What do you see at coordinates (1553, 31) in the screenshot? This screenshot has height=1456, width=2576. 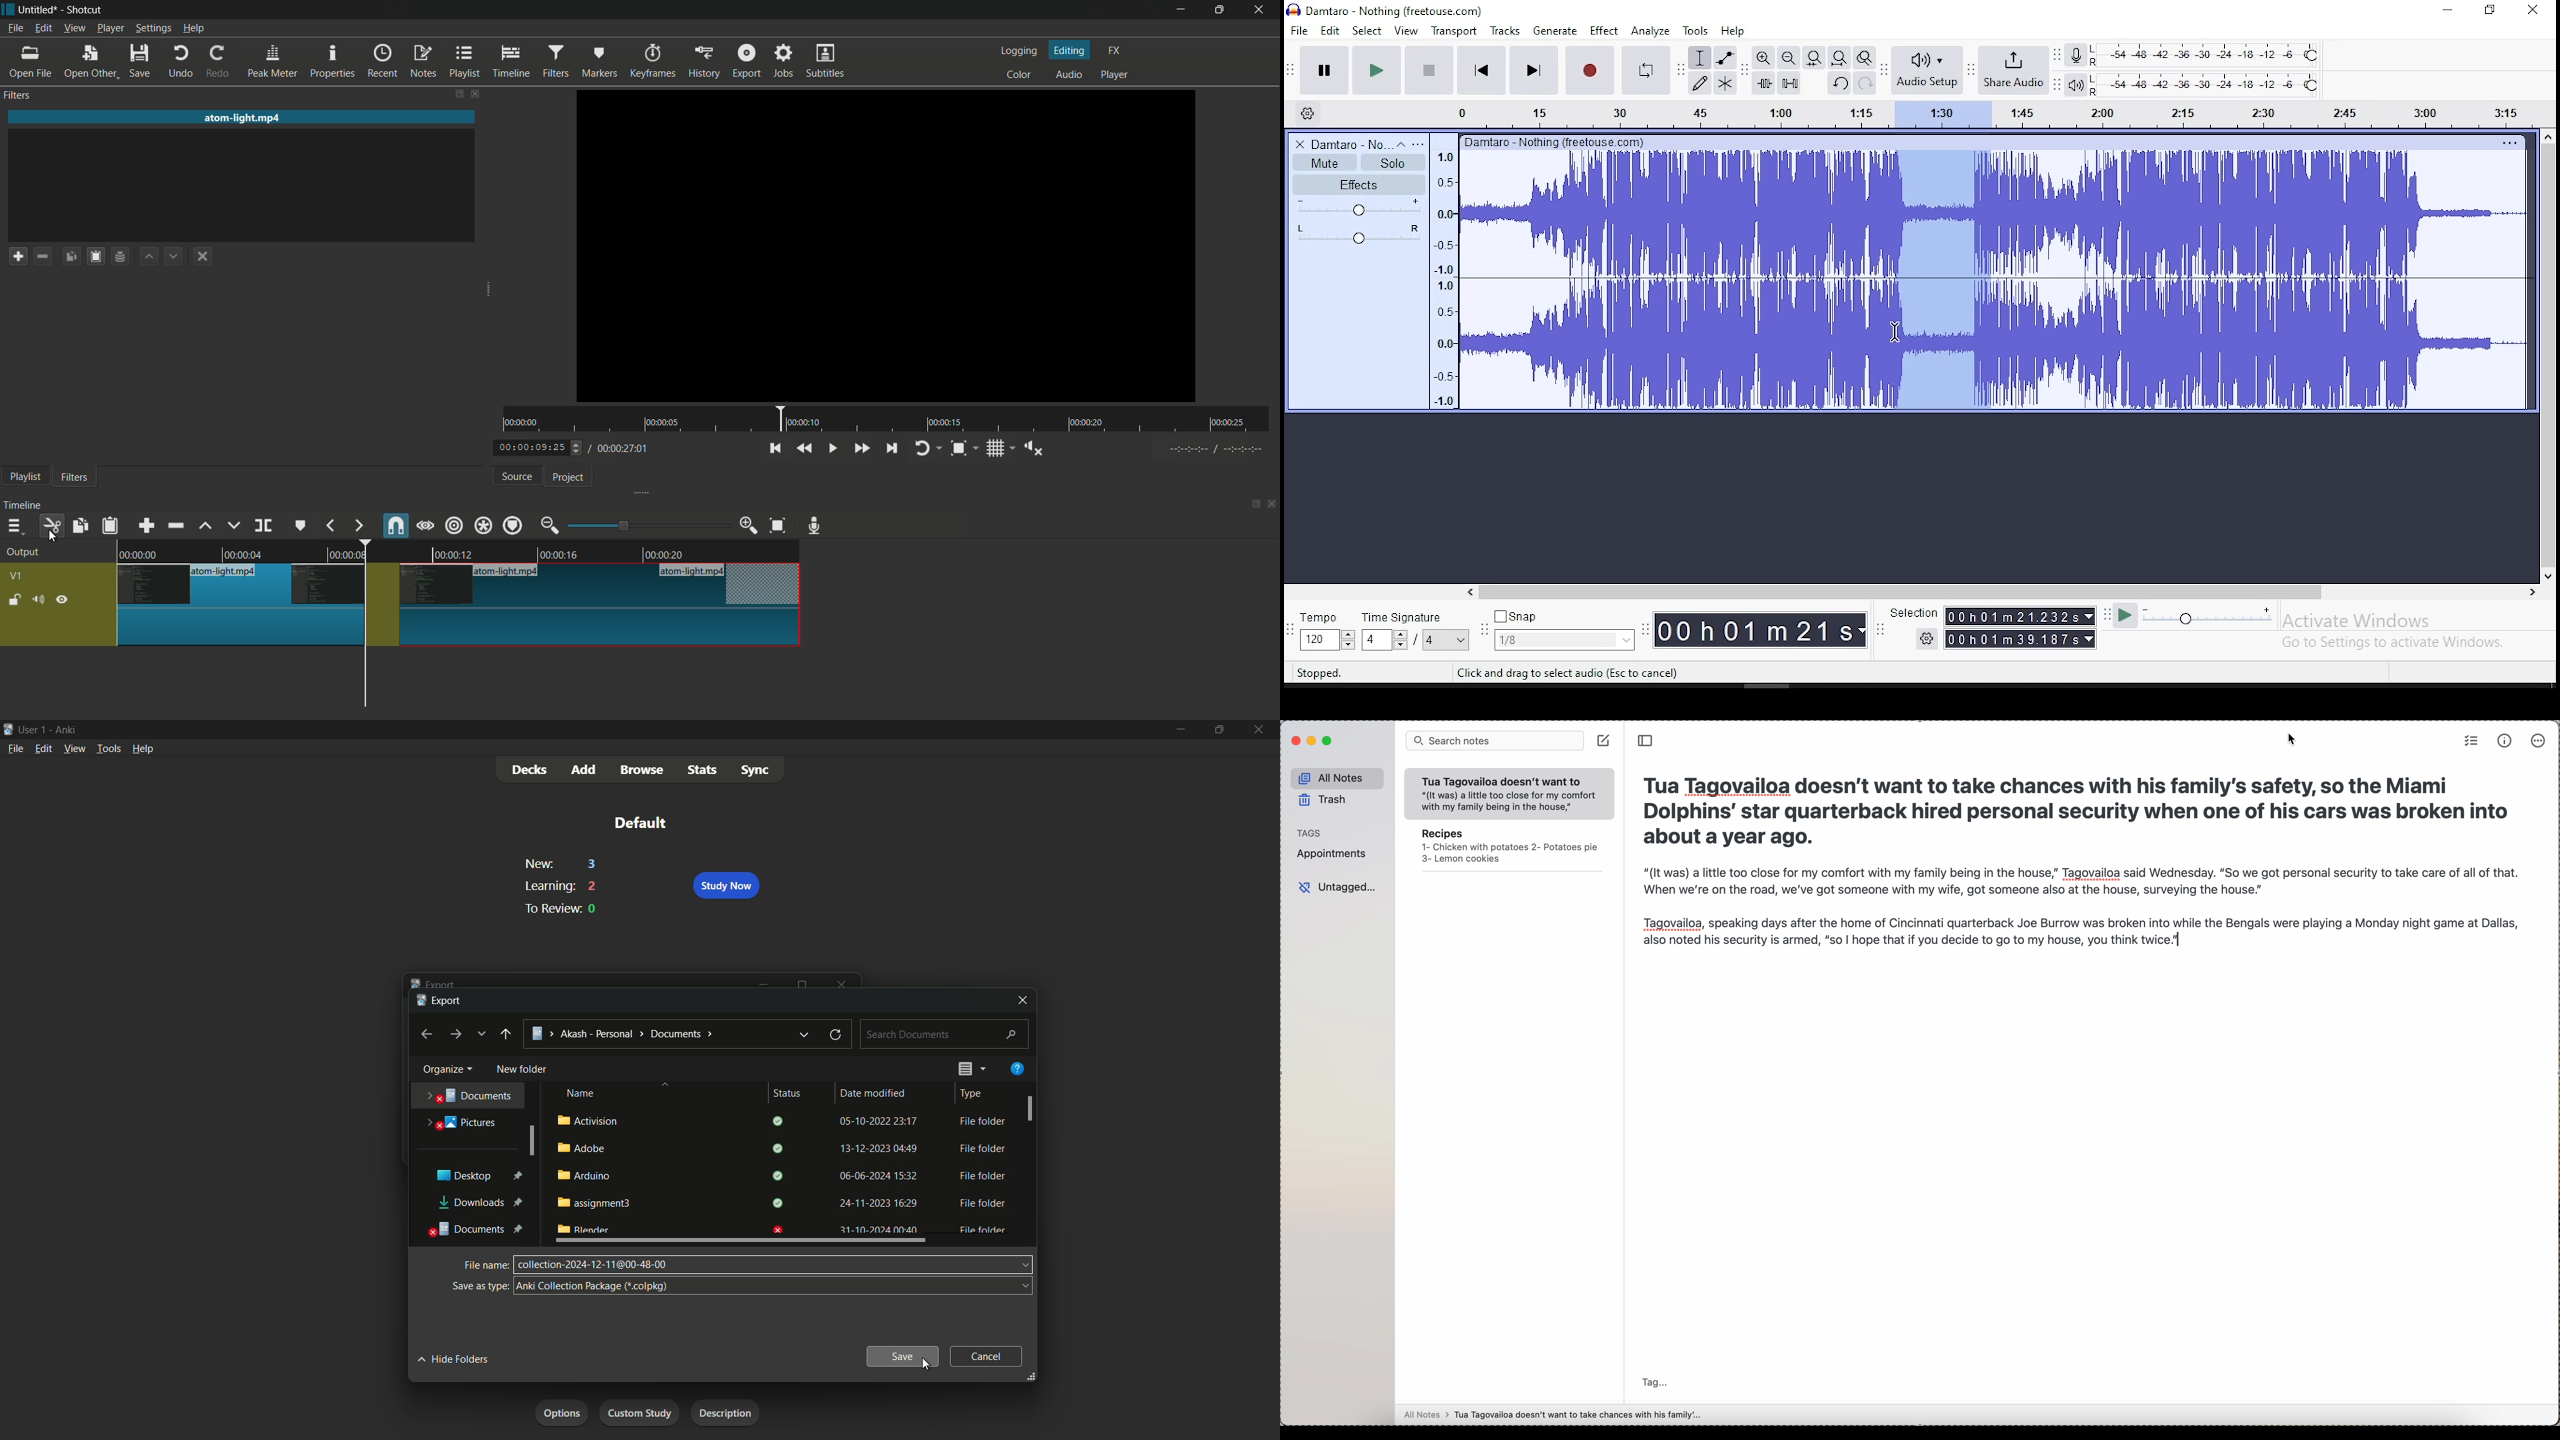 I see `generate` at bounding box center [1553, 31].